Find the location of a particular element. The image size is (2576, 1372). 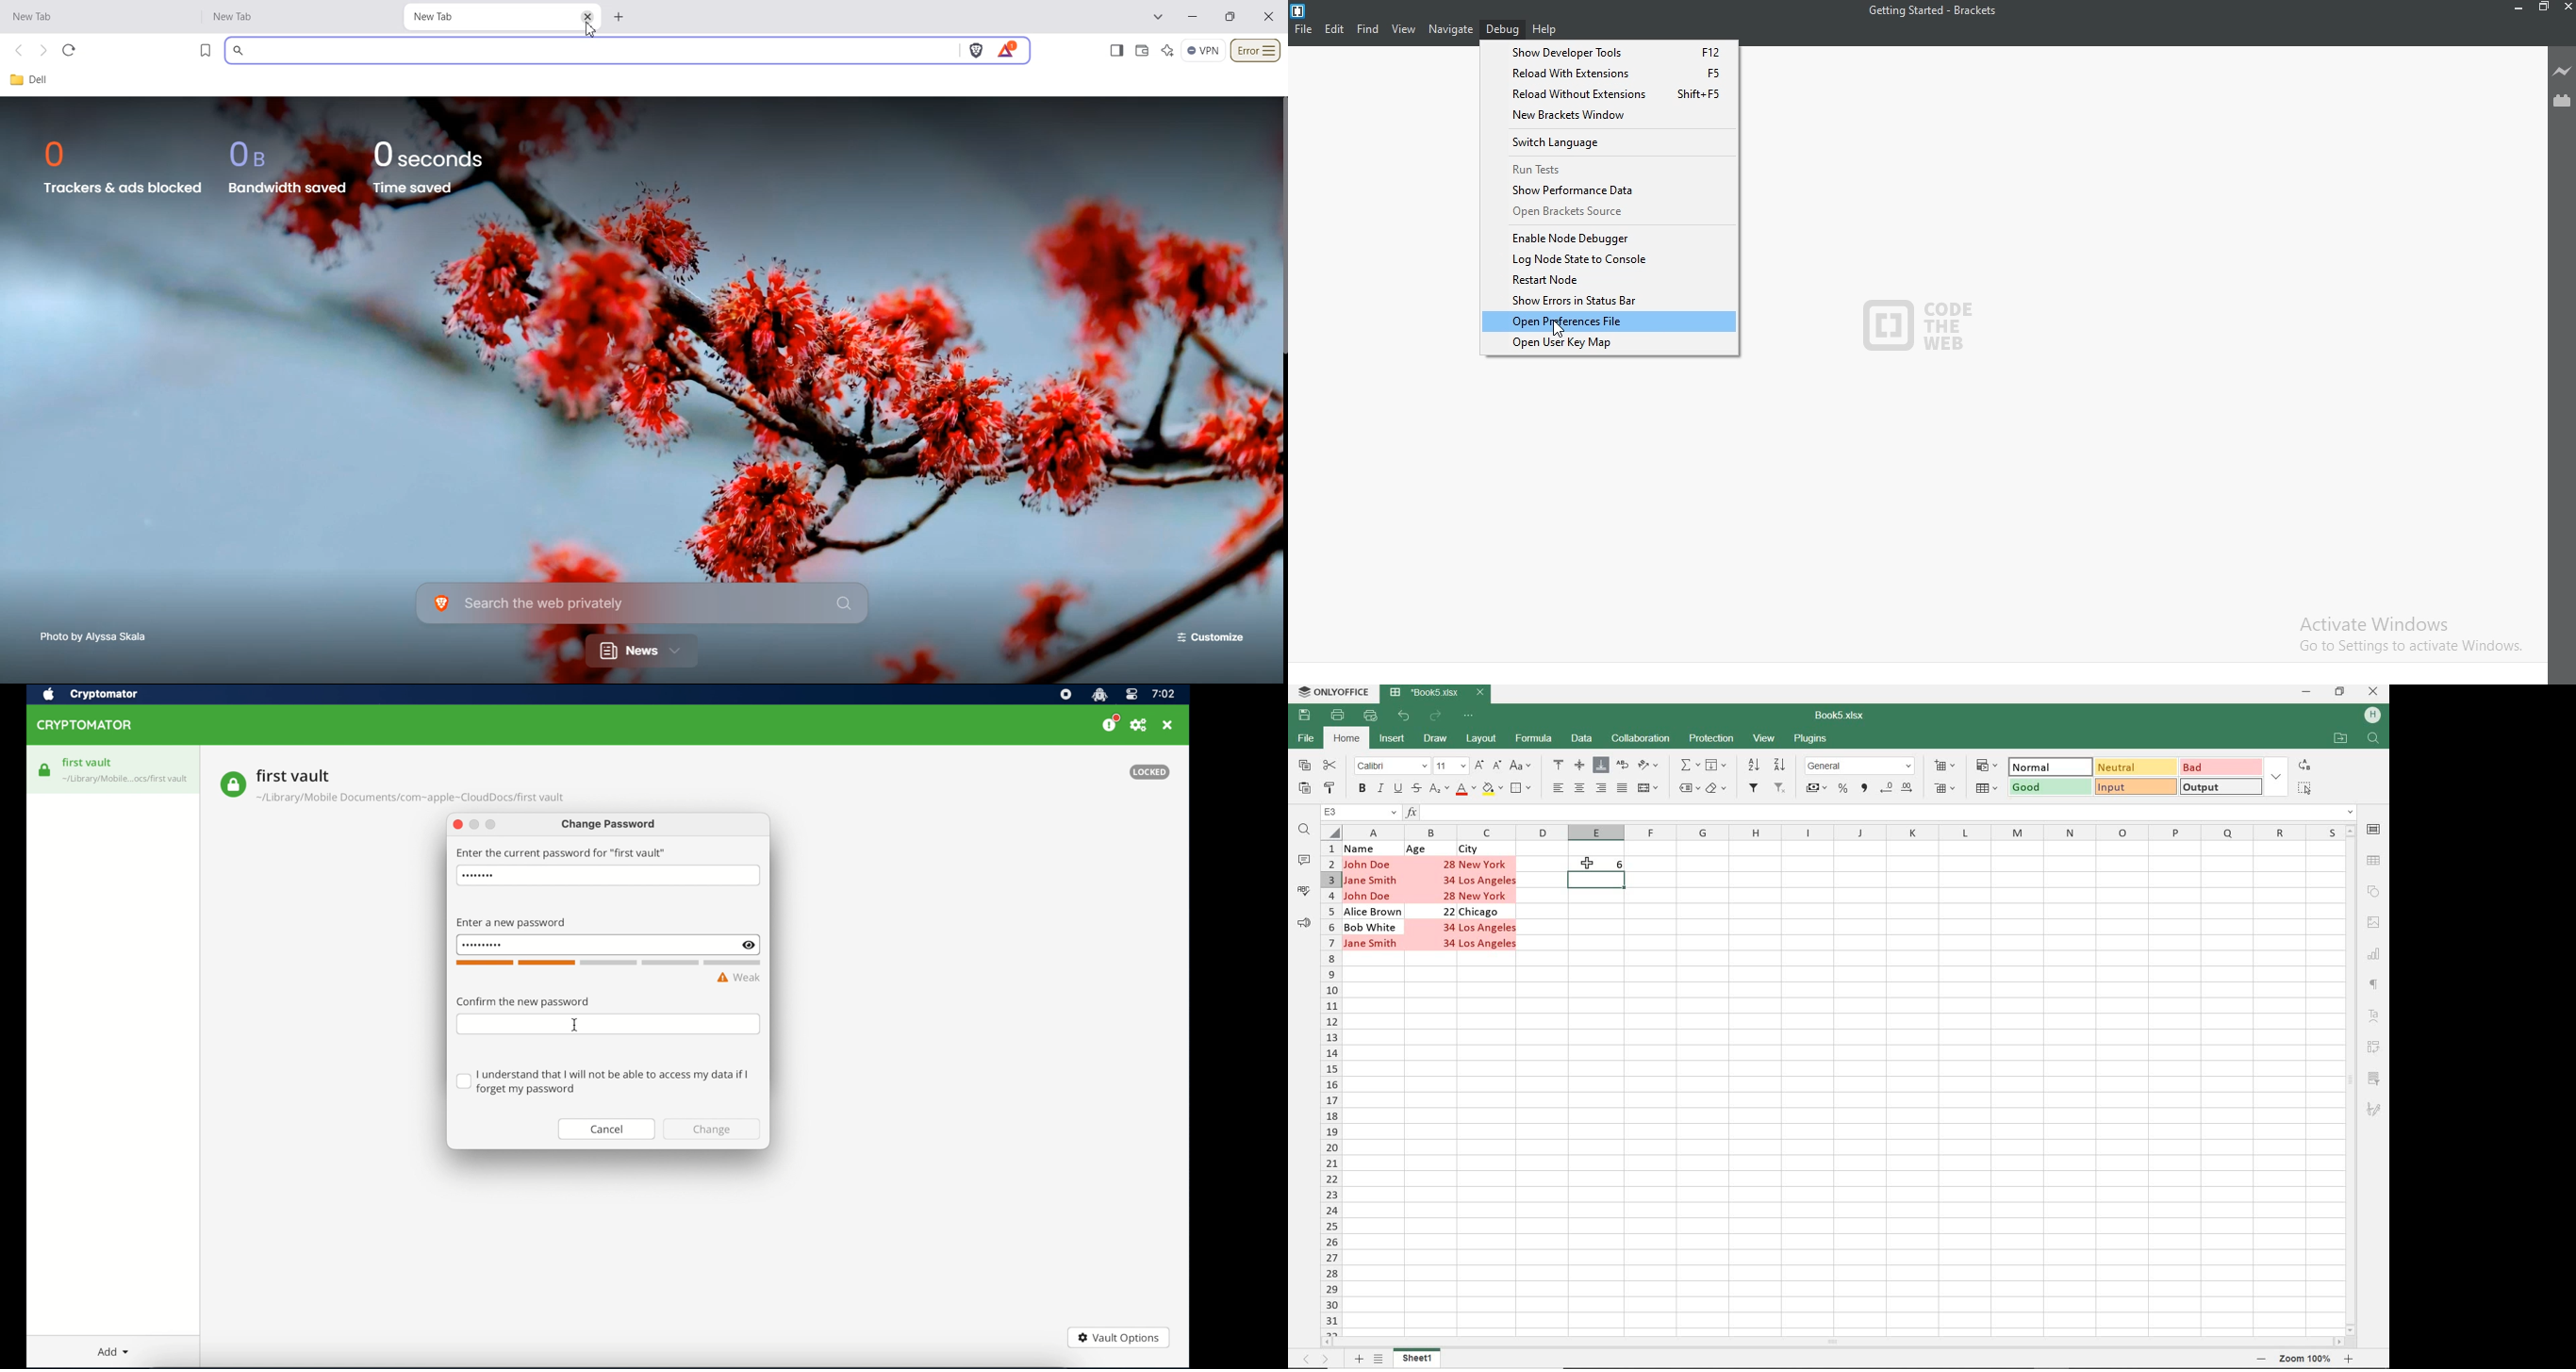

EXPAND is located at coordinates (2278, 776).